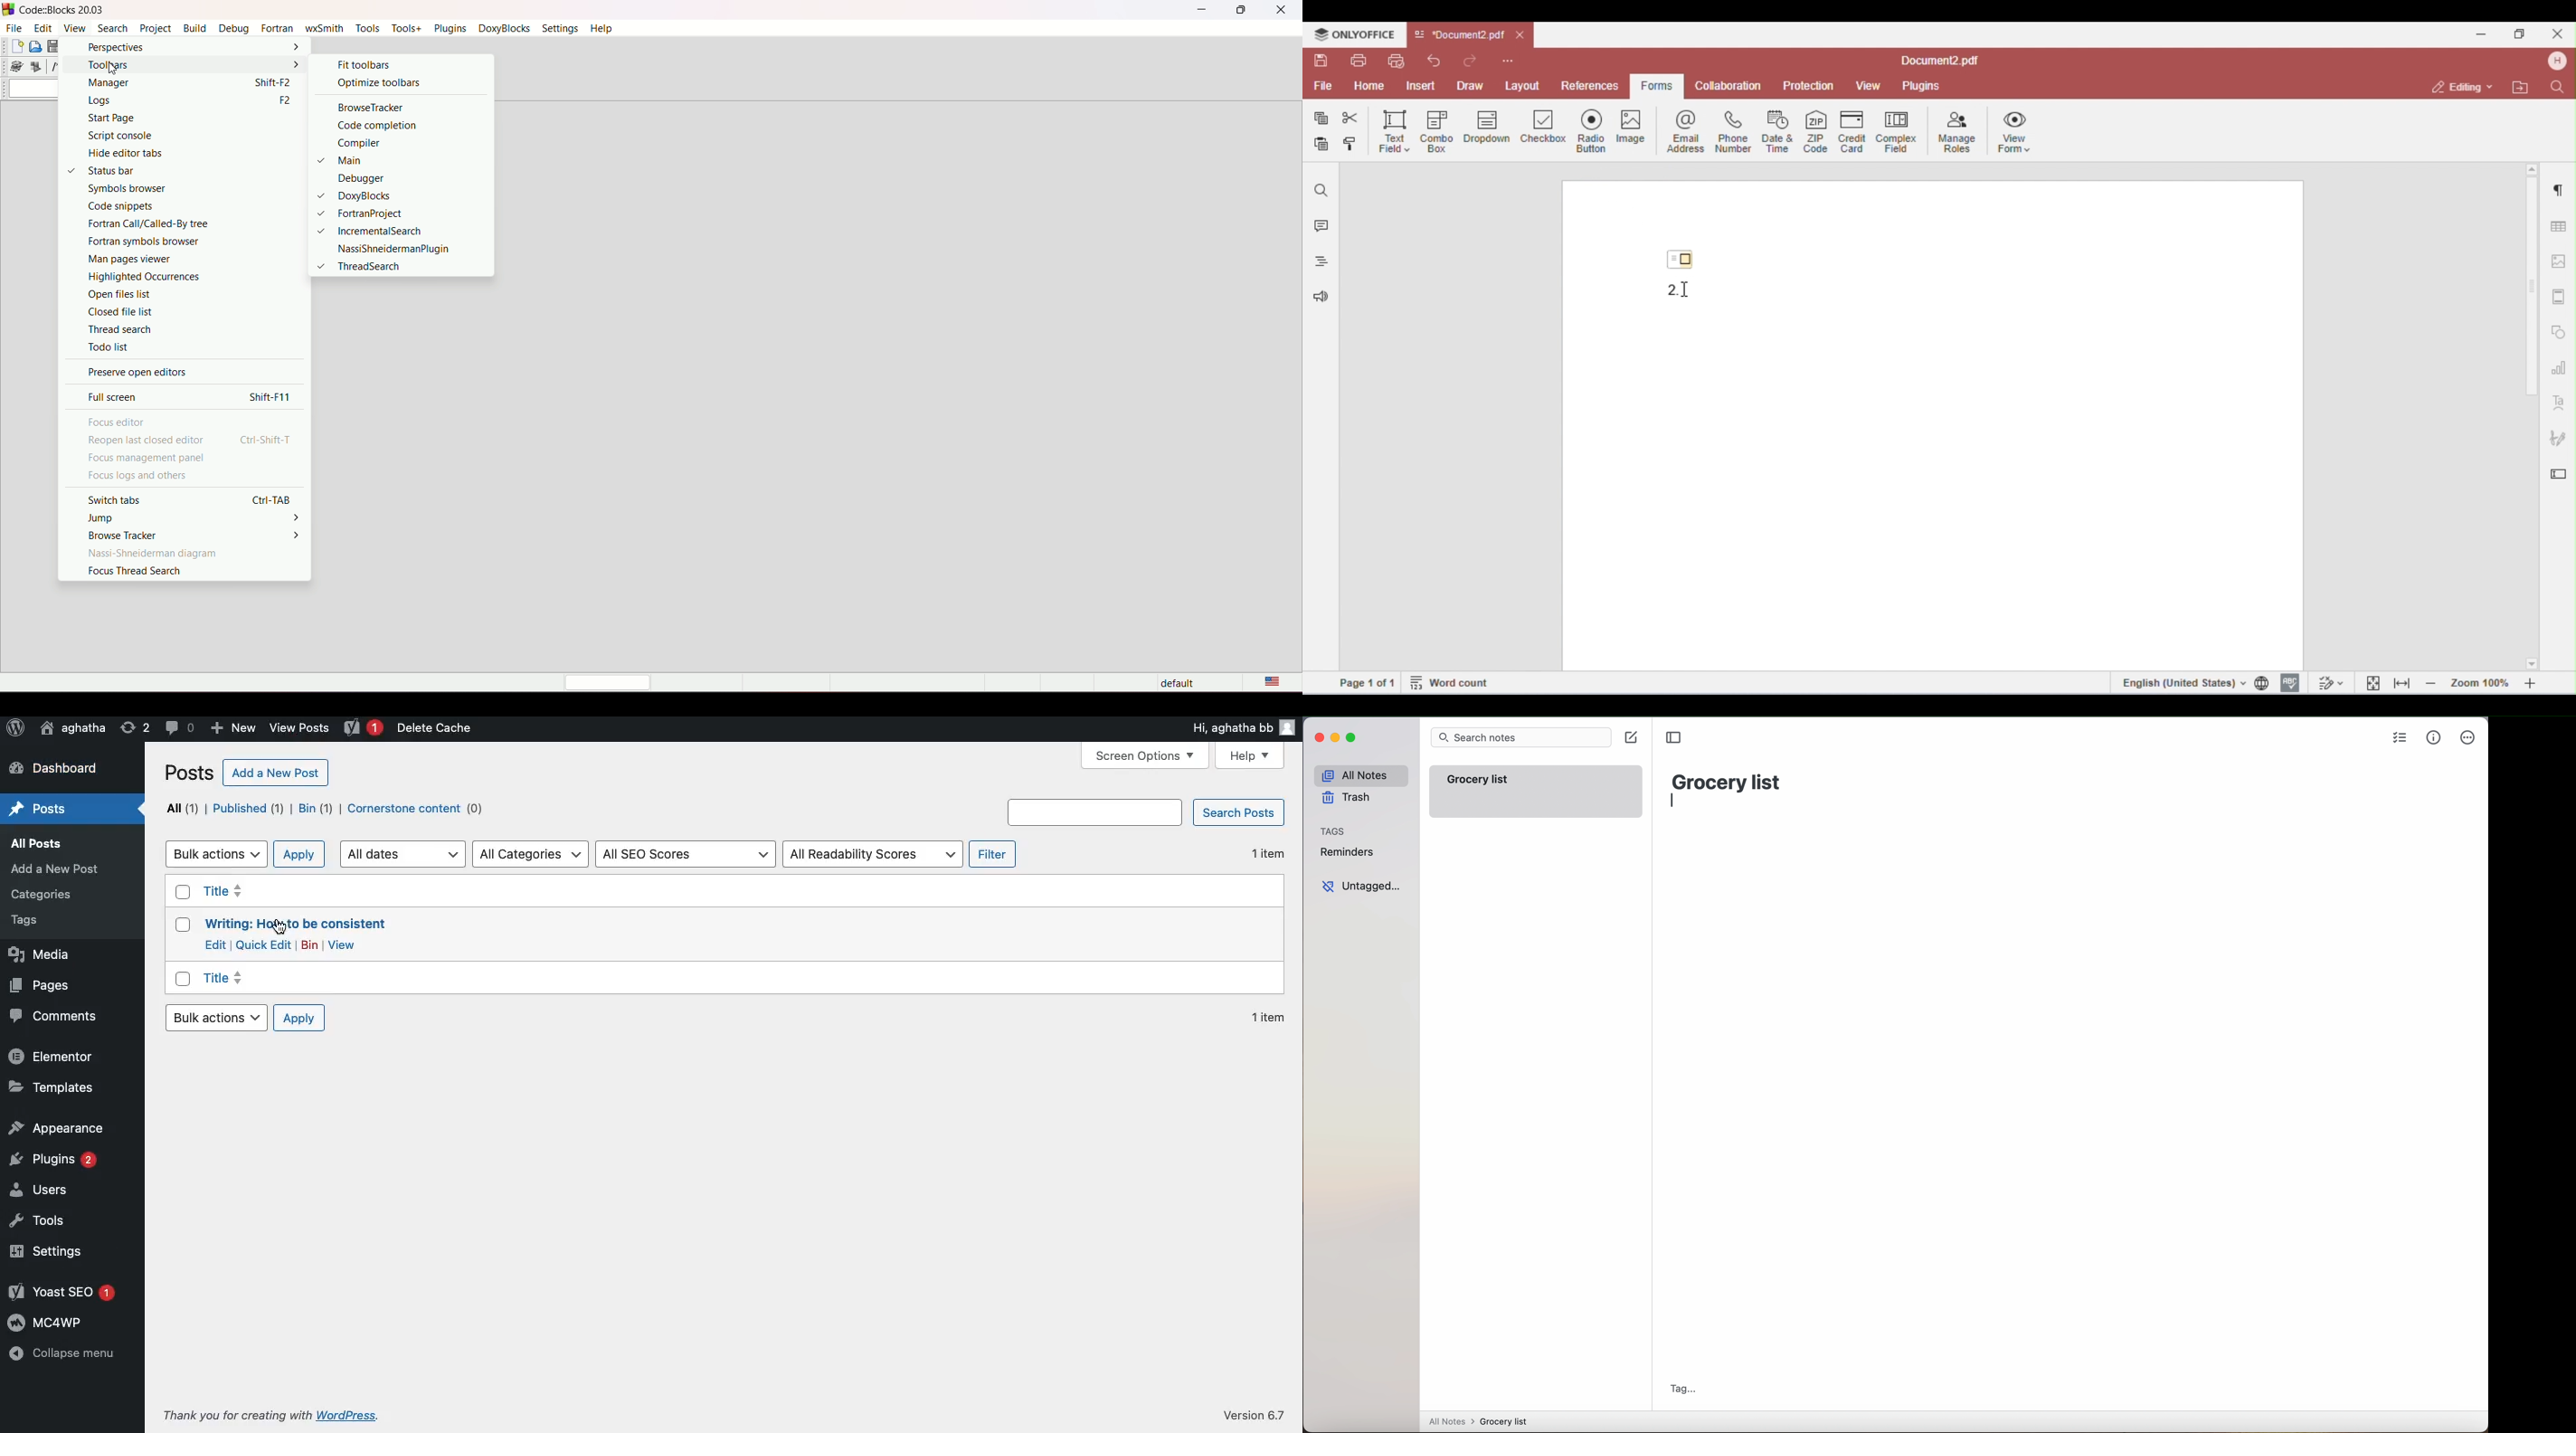 The height and width of the screenshot is (1456, 2576). What do you see at coordinates (50, 1056) in the screenshot?
I see `Elementor` at bounding box center [50, 1056].